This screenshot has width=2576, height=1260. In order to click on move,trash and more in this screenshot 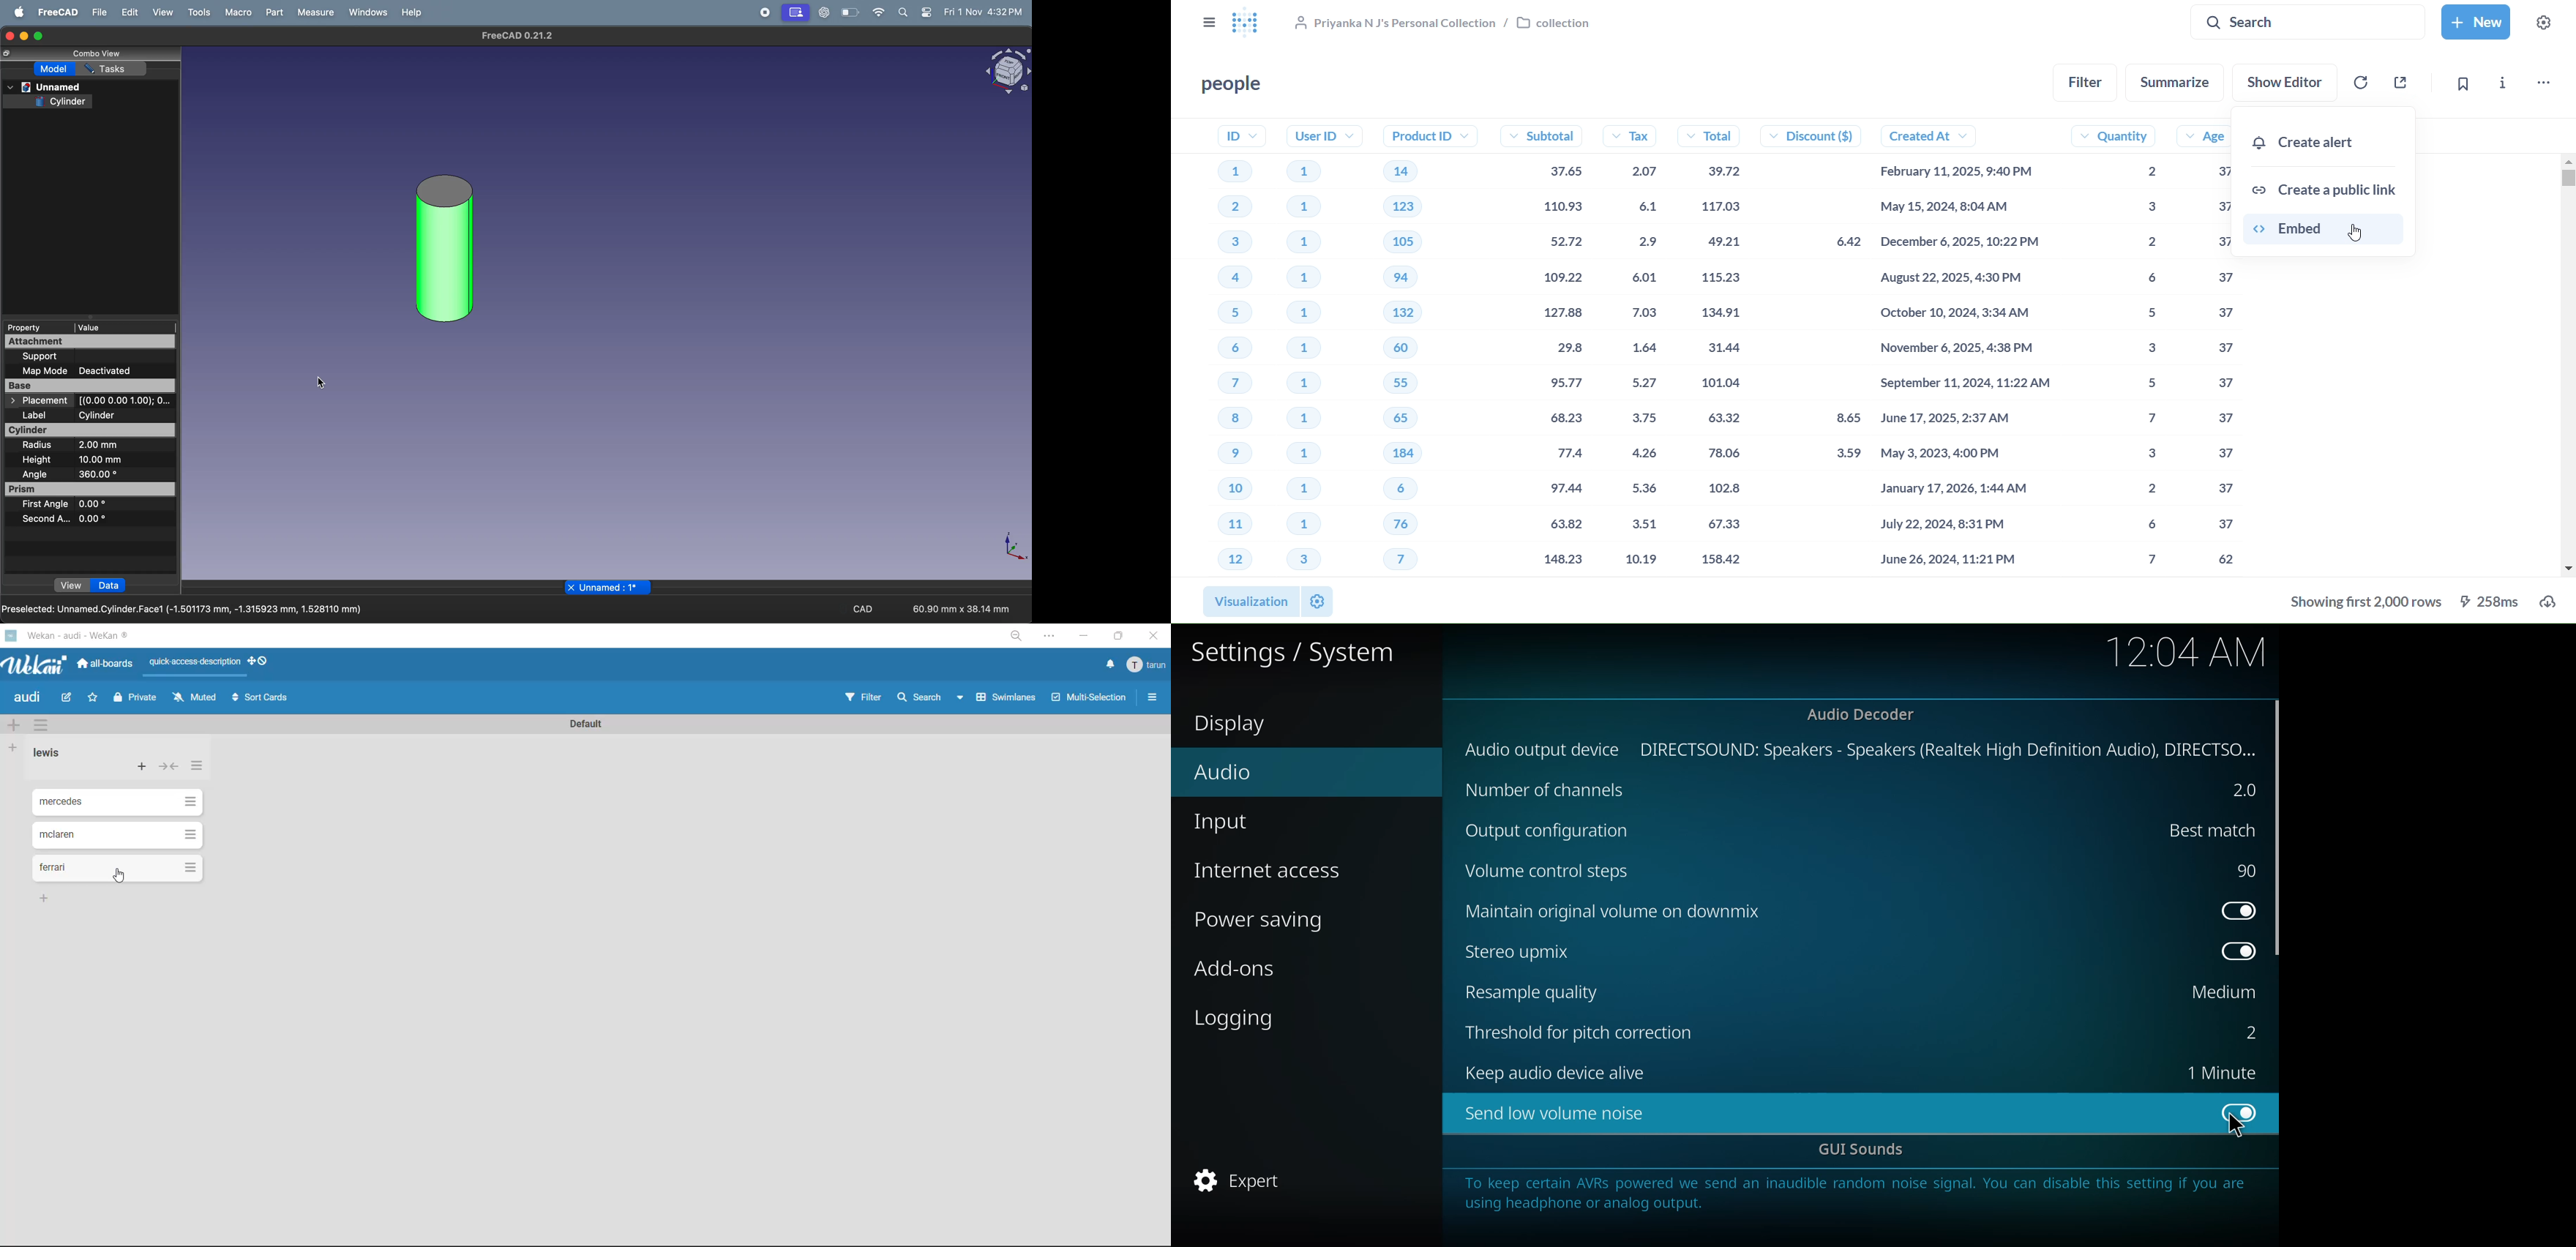, I will do `click(2544, 85)`.